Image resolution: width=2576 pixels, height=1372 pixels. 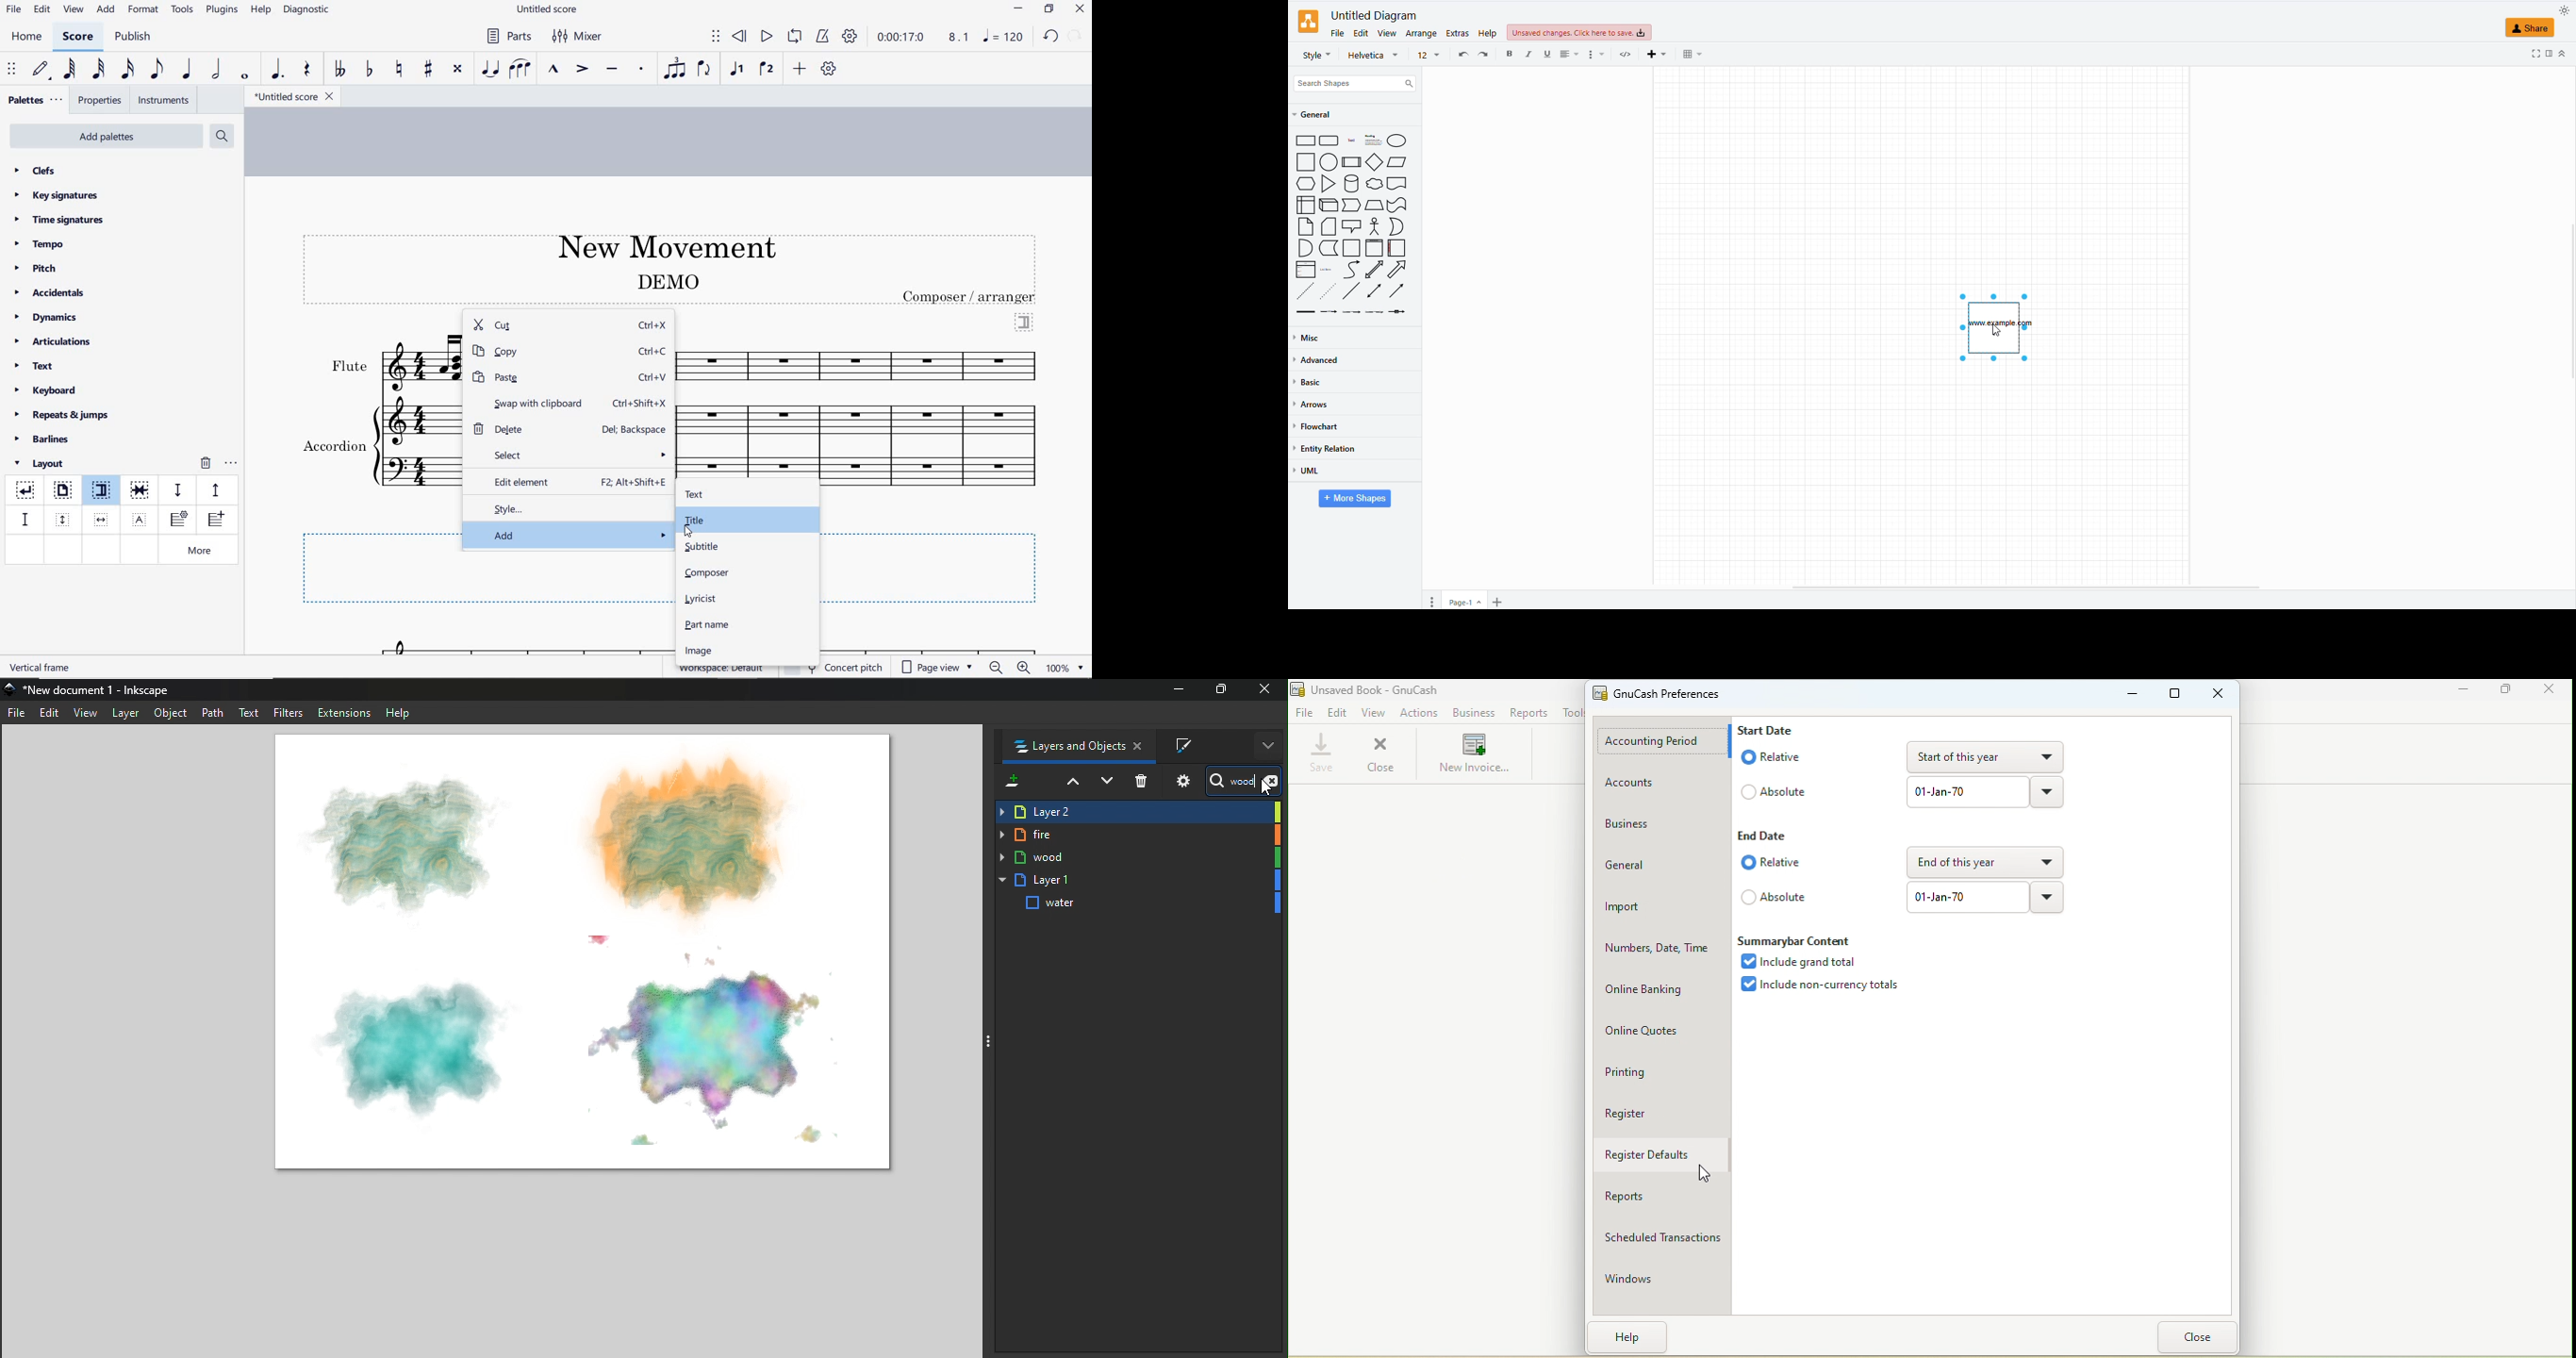 I want to click on part name, so click(x=709, y=624).